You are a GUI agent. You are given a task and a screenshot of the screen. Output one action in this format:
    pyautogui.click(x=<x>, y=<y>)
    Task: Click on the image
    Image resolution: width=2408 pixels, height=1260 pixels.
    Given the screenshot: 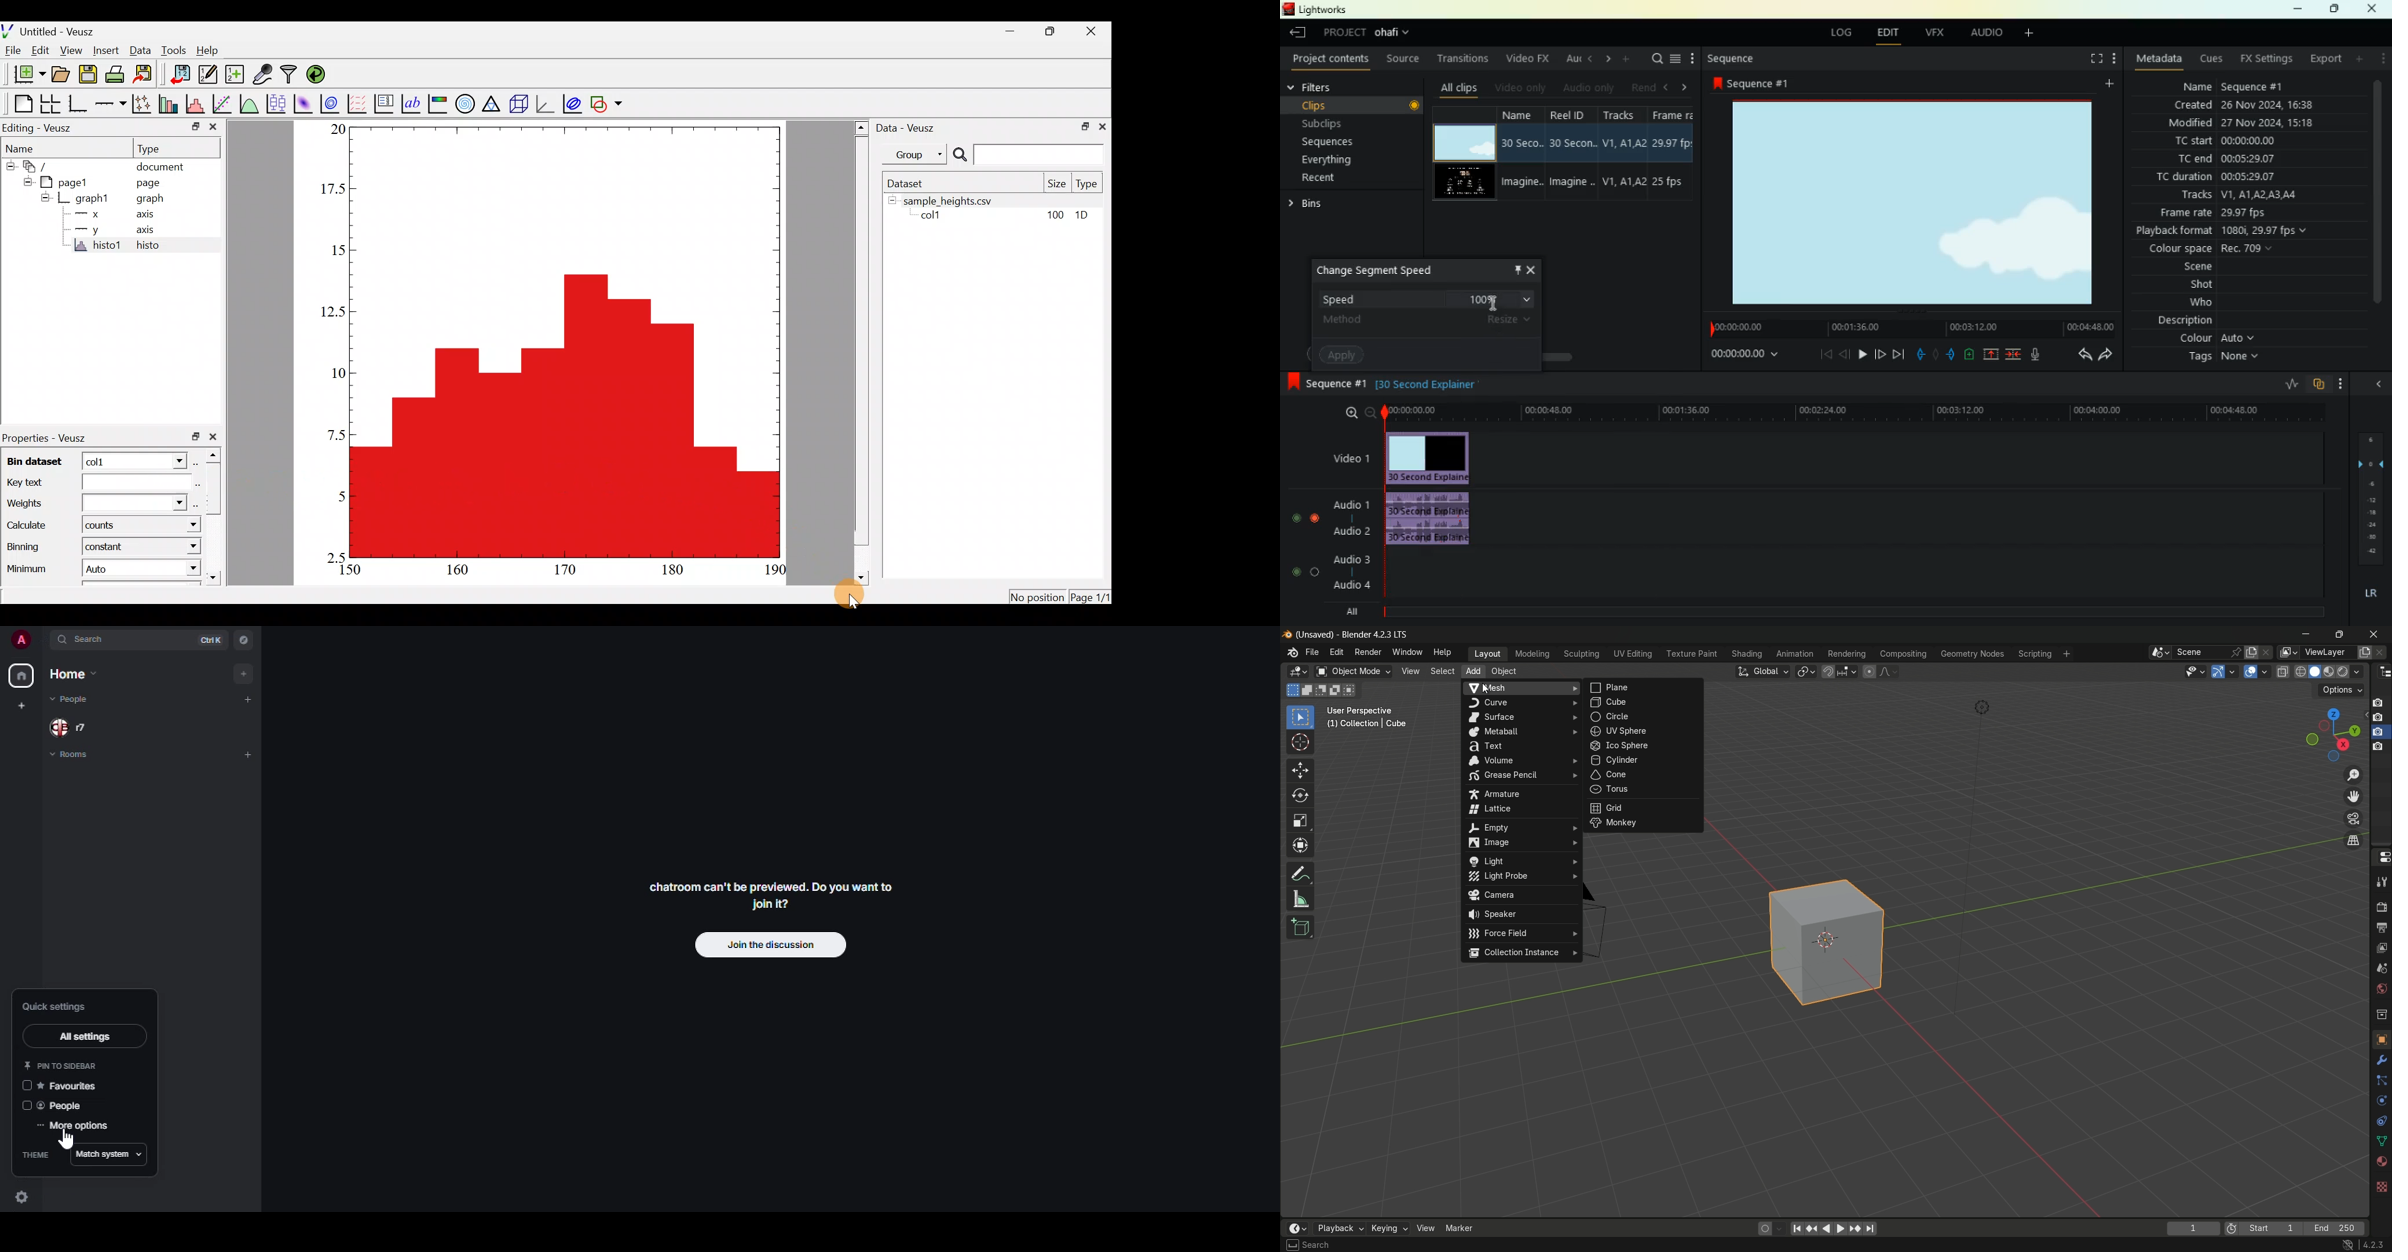 What is the action you would take?
    pyautogui.click(x=1519, y=842)
    